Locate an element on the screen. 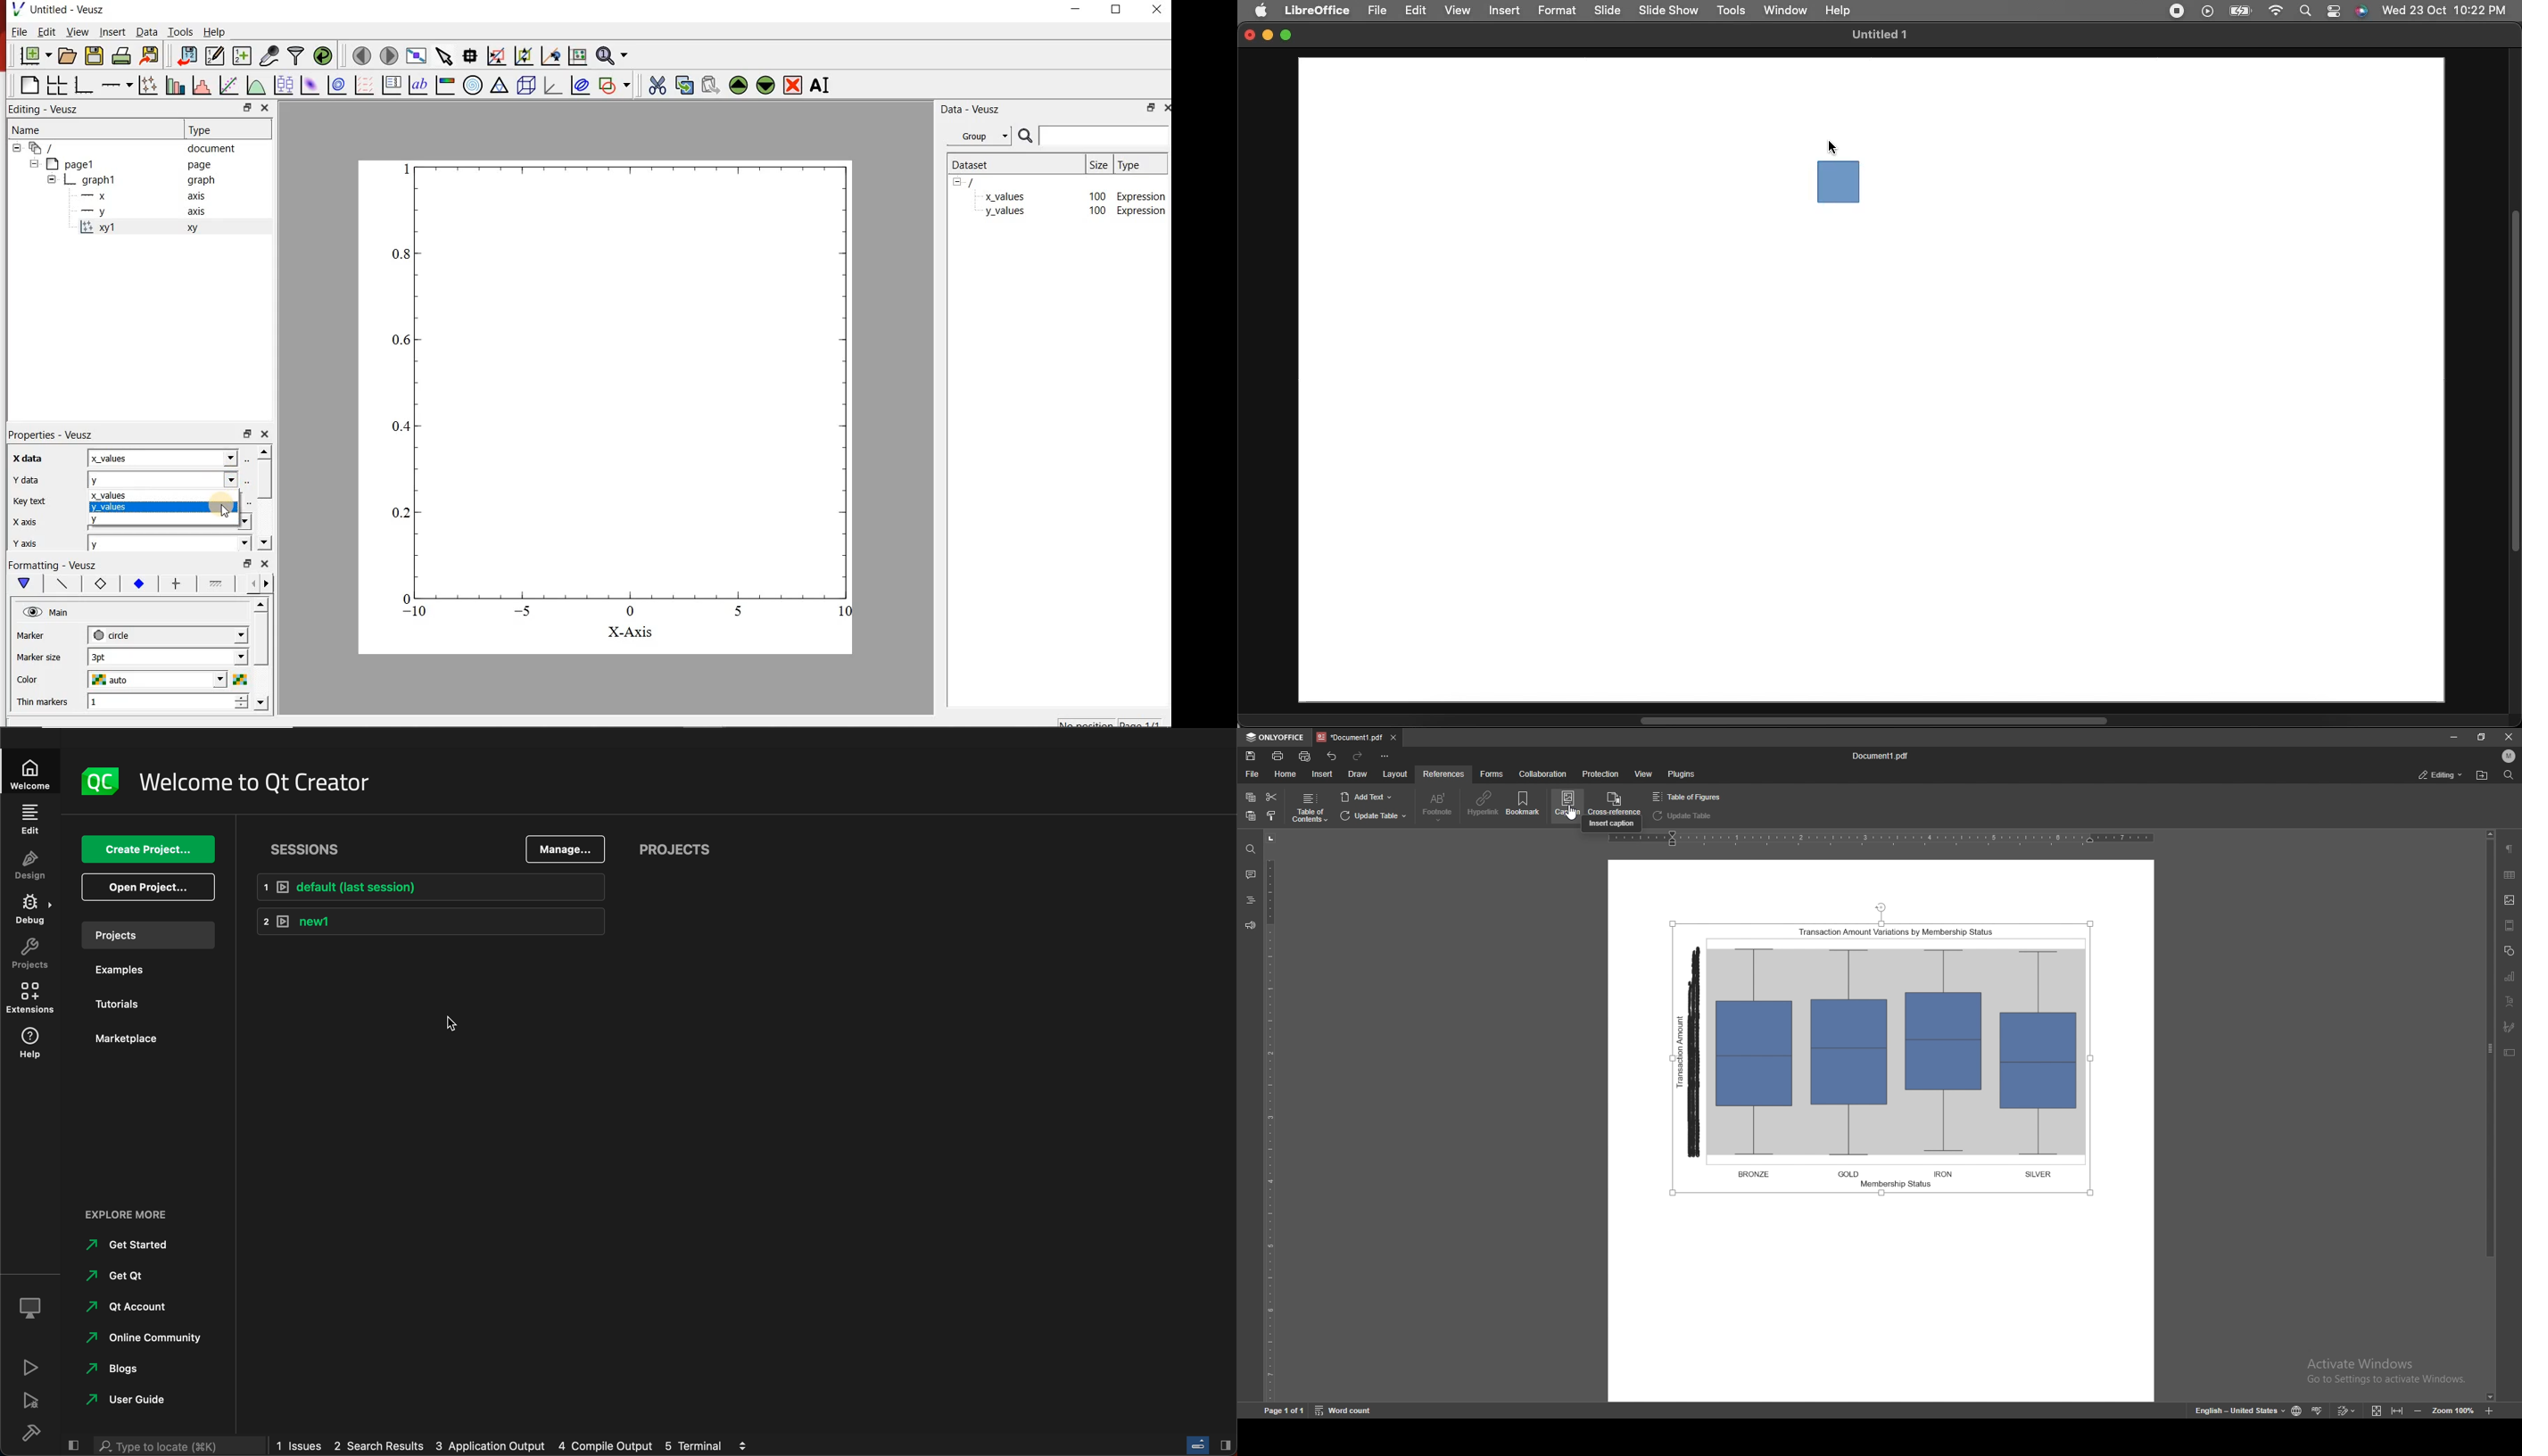  text box is located at coordinates (2510, 1052).